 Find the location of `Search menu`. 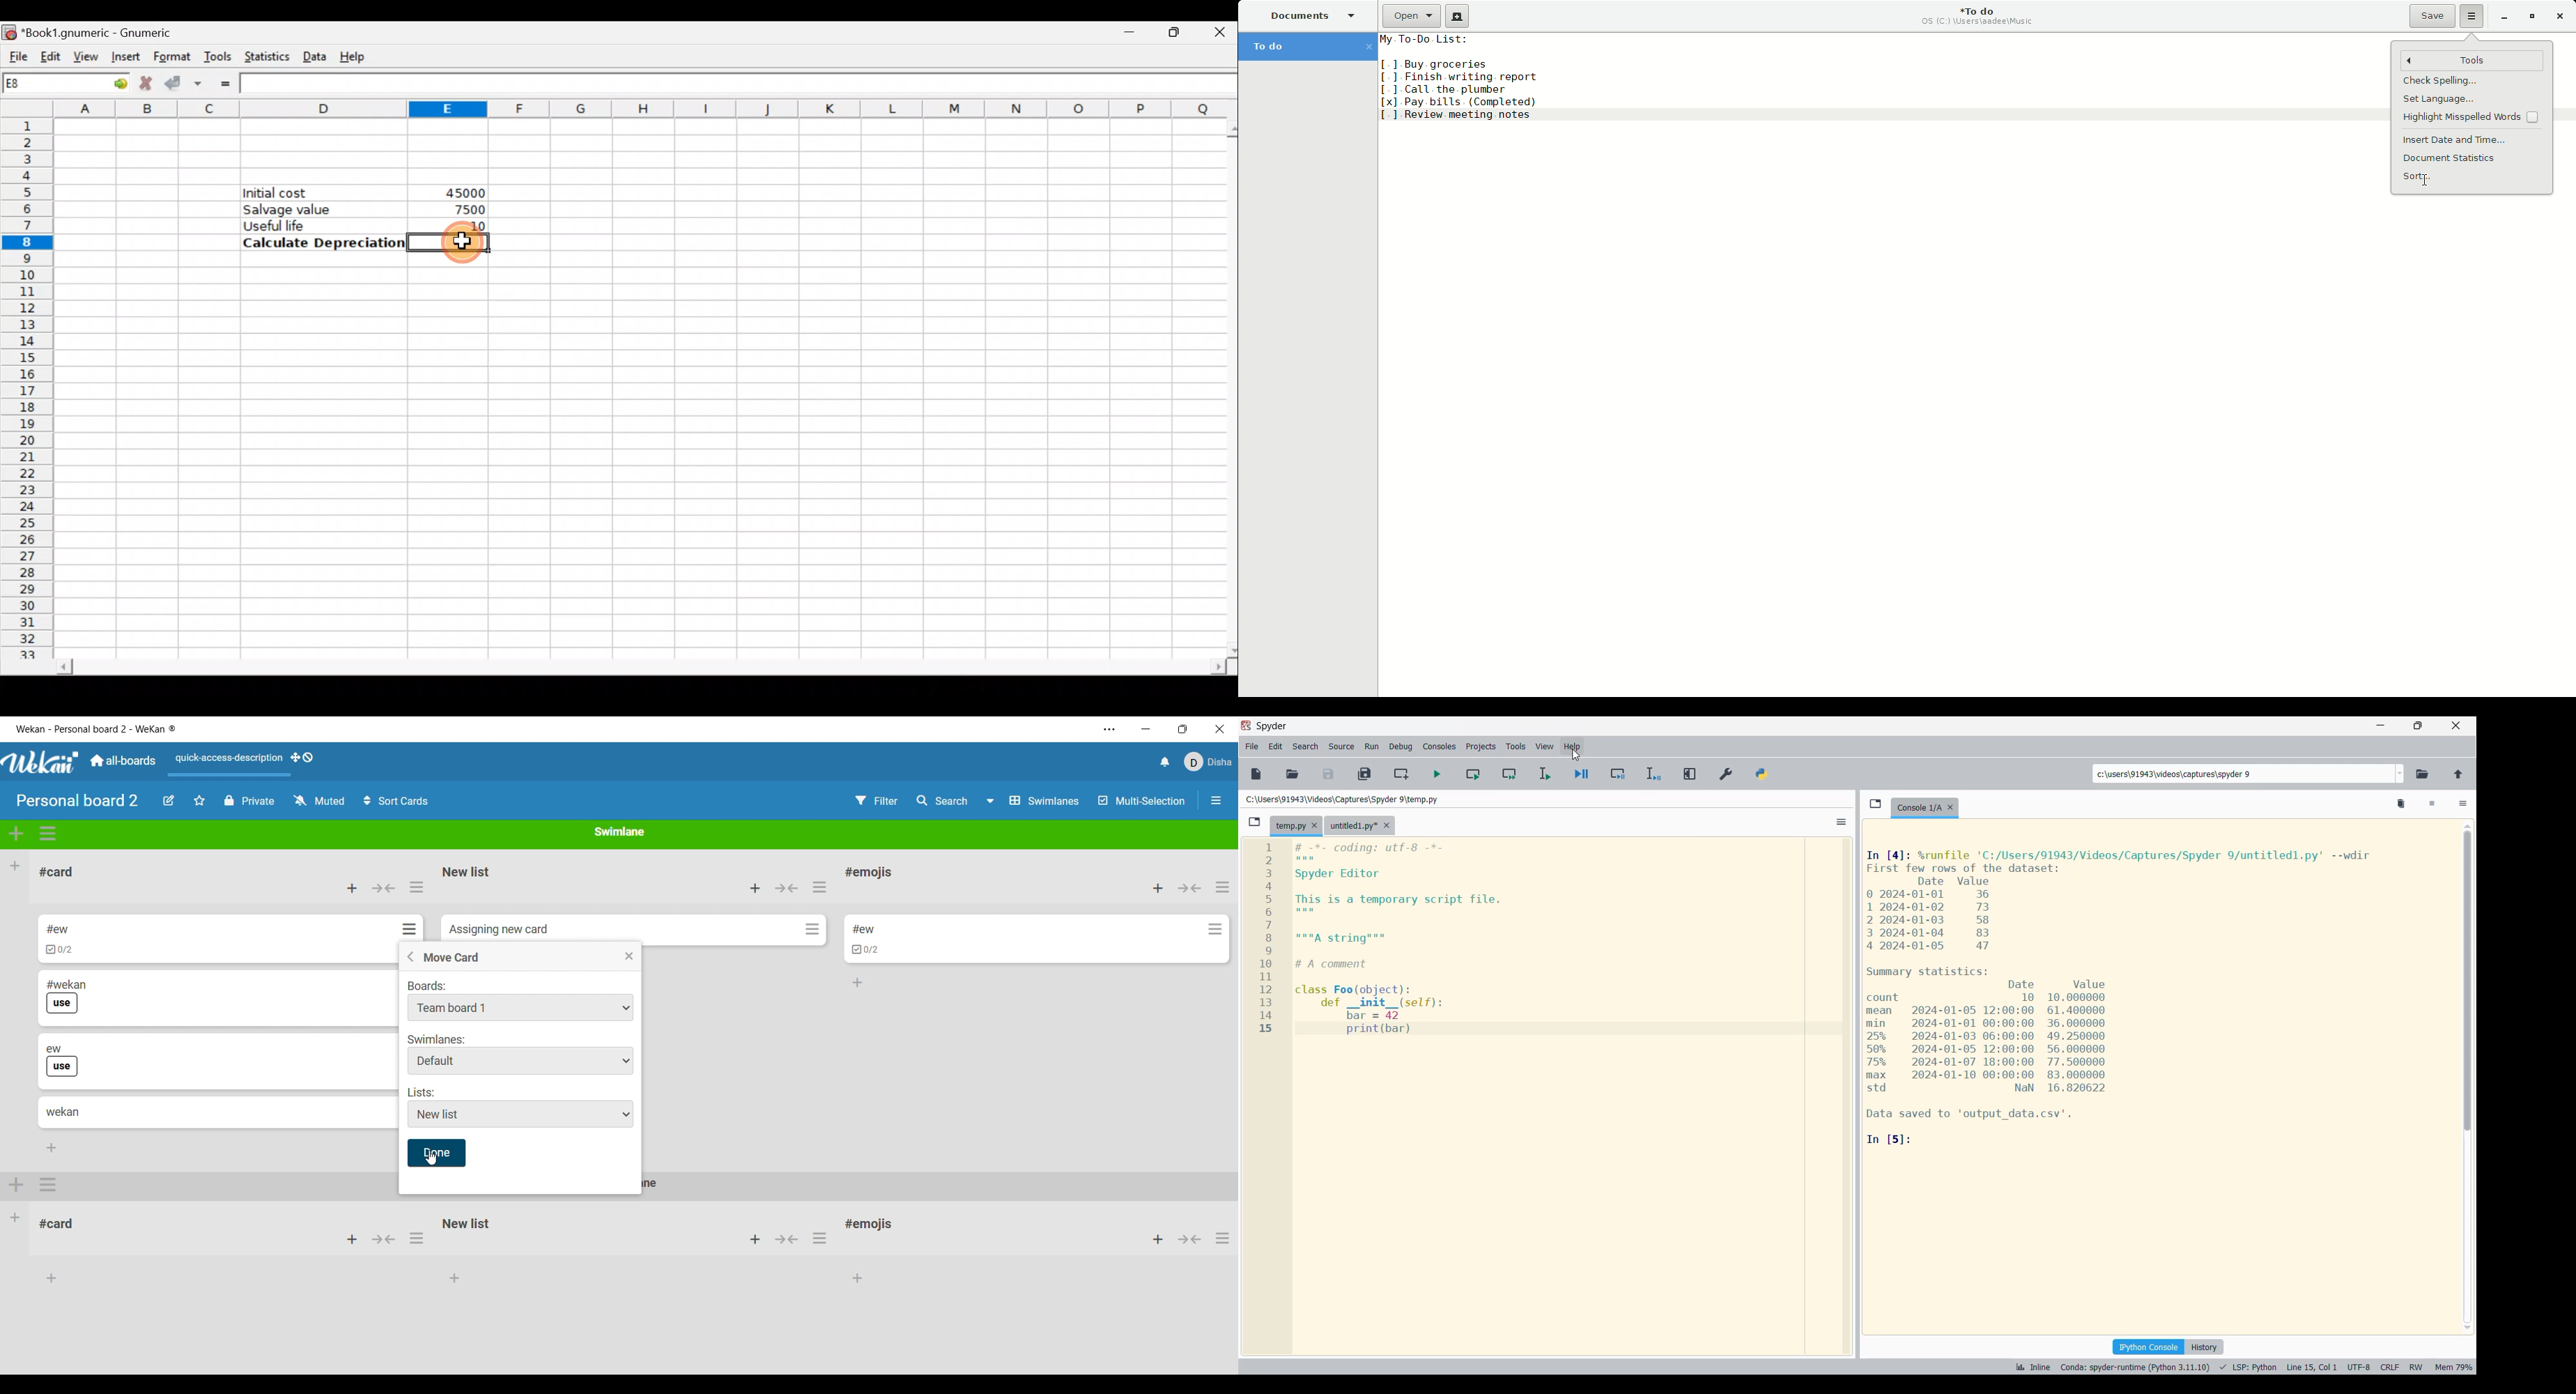

Search menu is located at coordinates (1305, 747).